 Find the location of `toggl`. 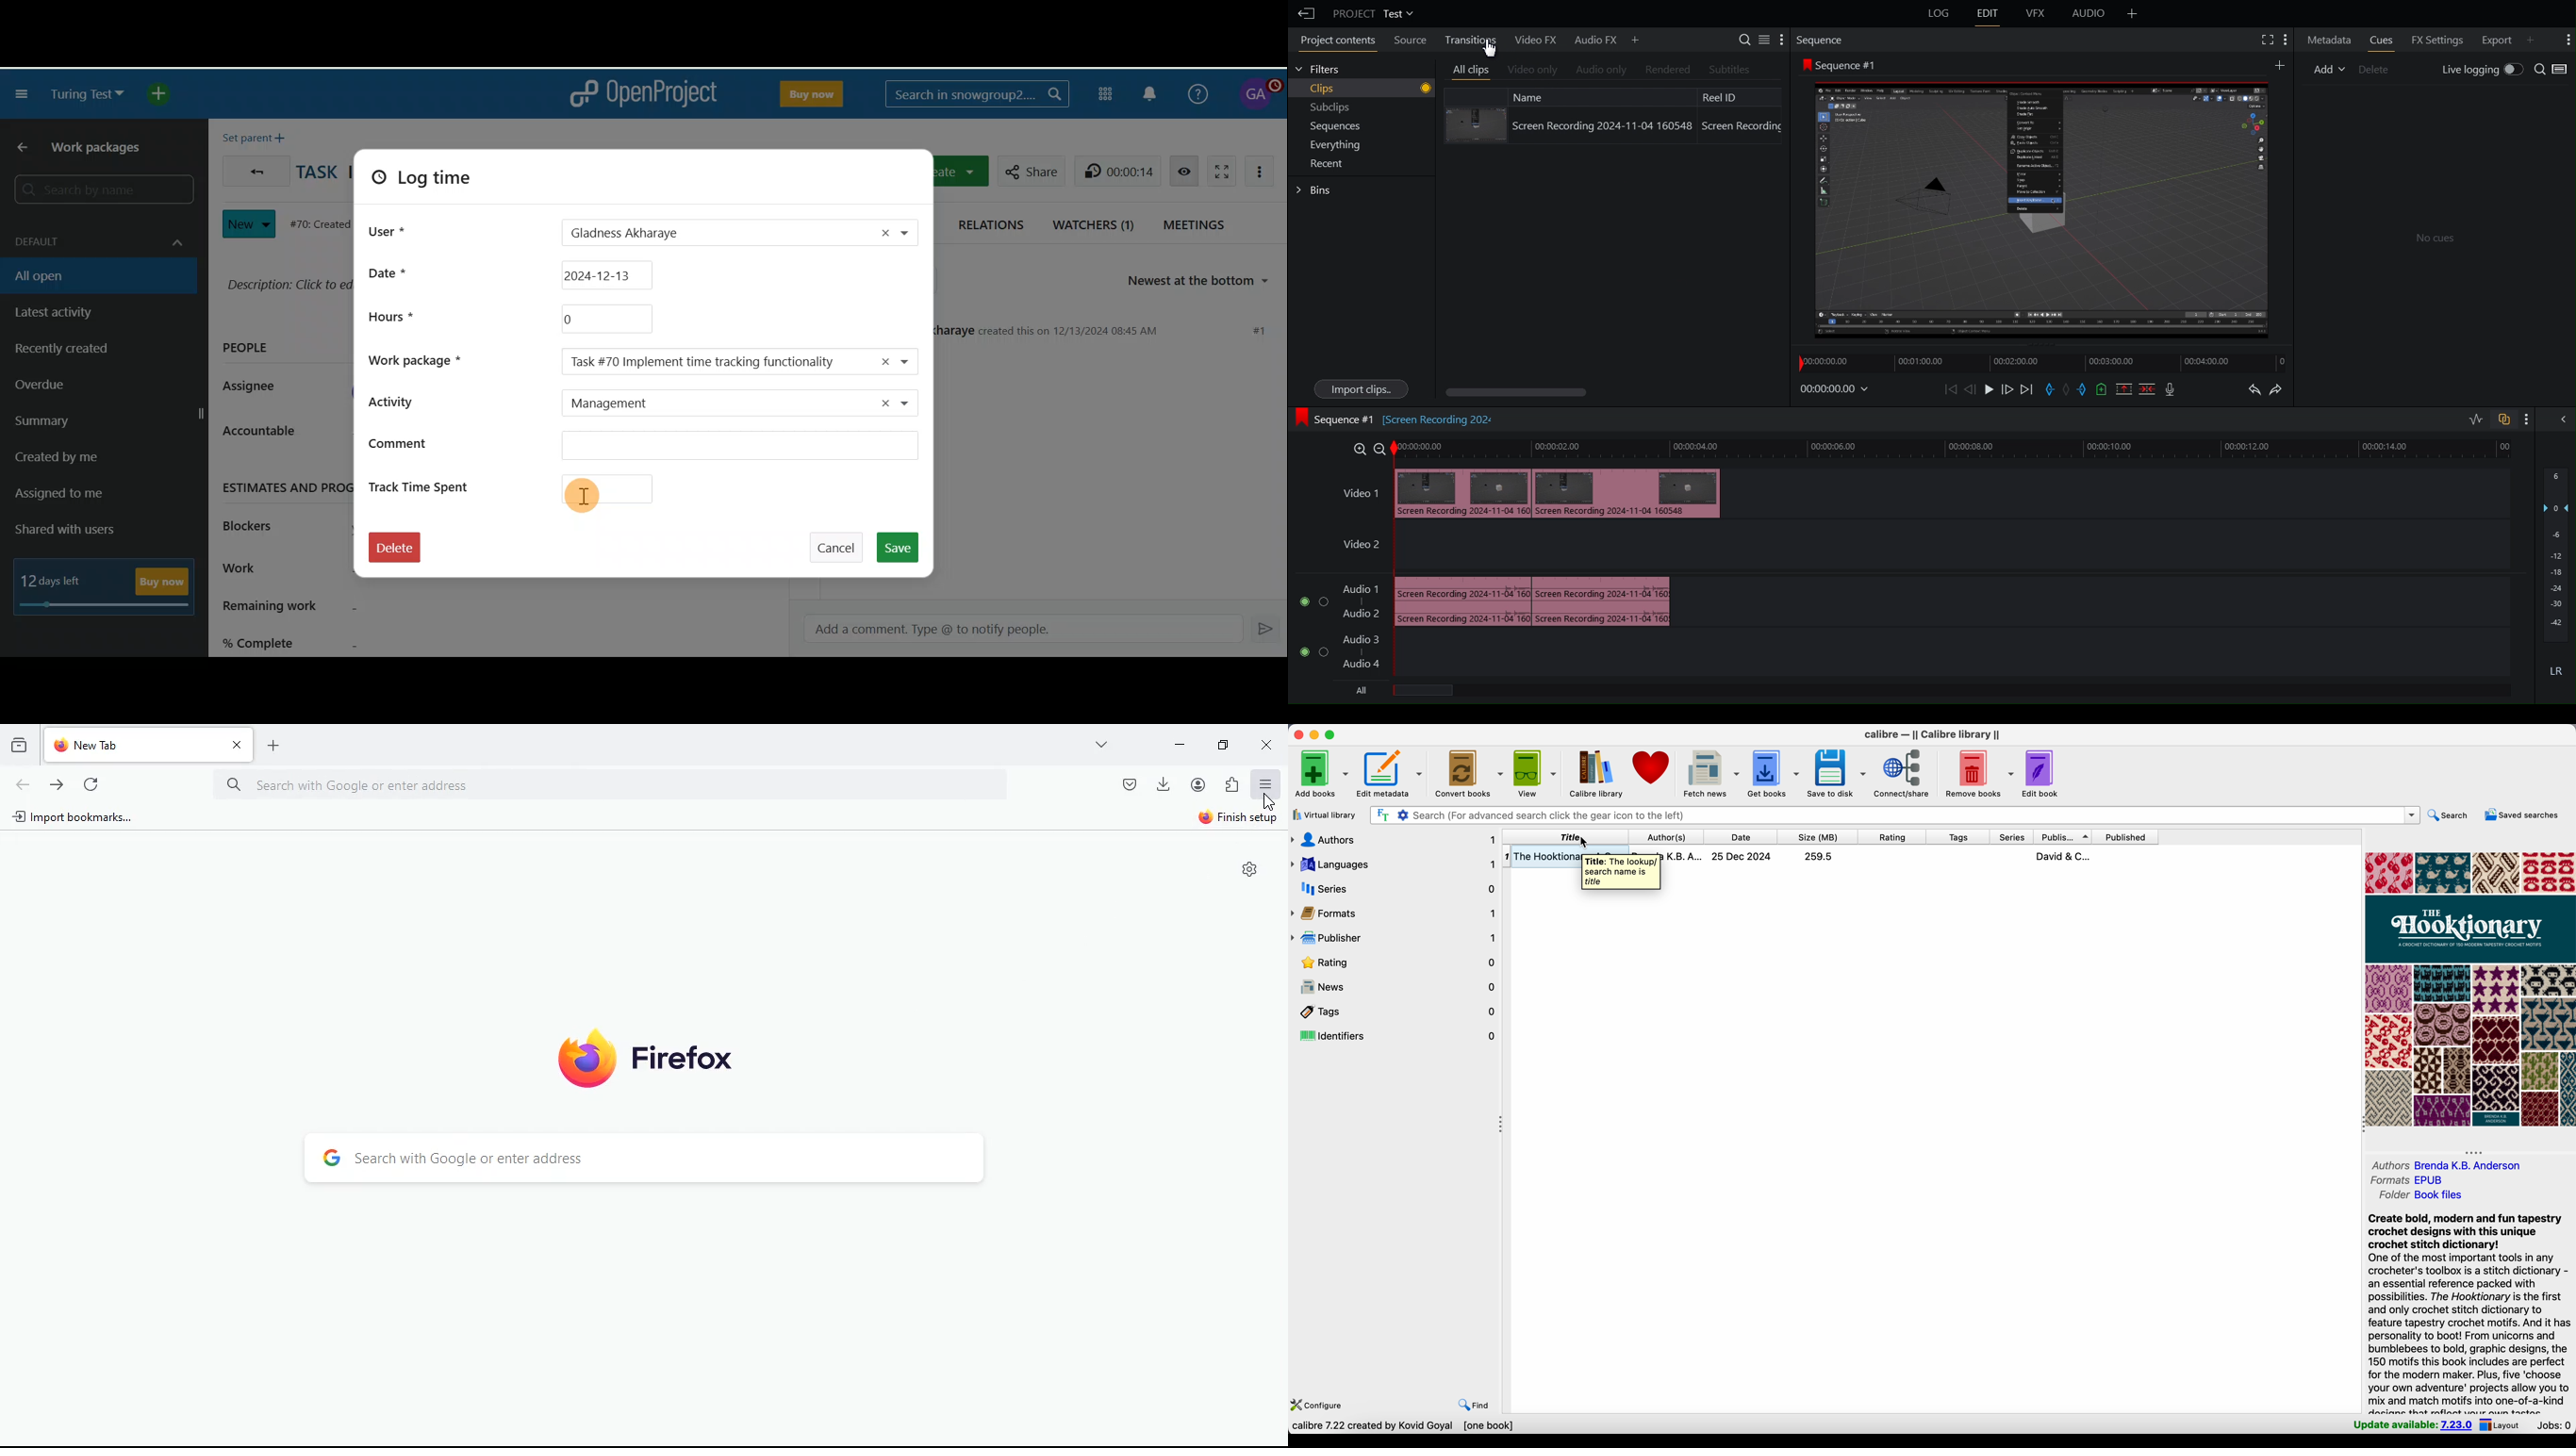

toggl is located at coordinates (1323, 605).